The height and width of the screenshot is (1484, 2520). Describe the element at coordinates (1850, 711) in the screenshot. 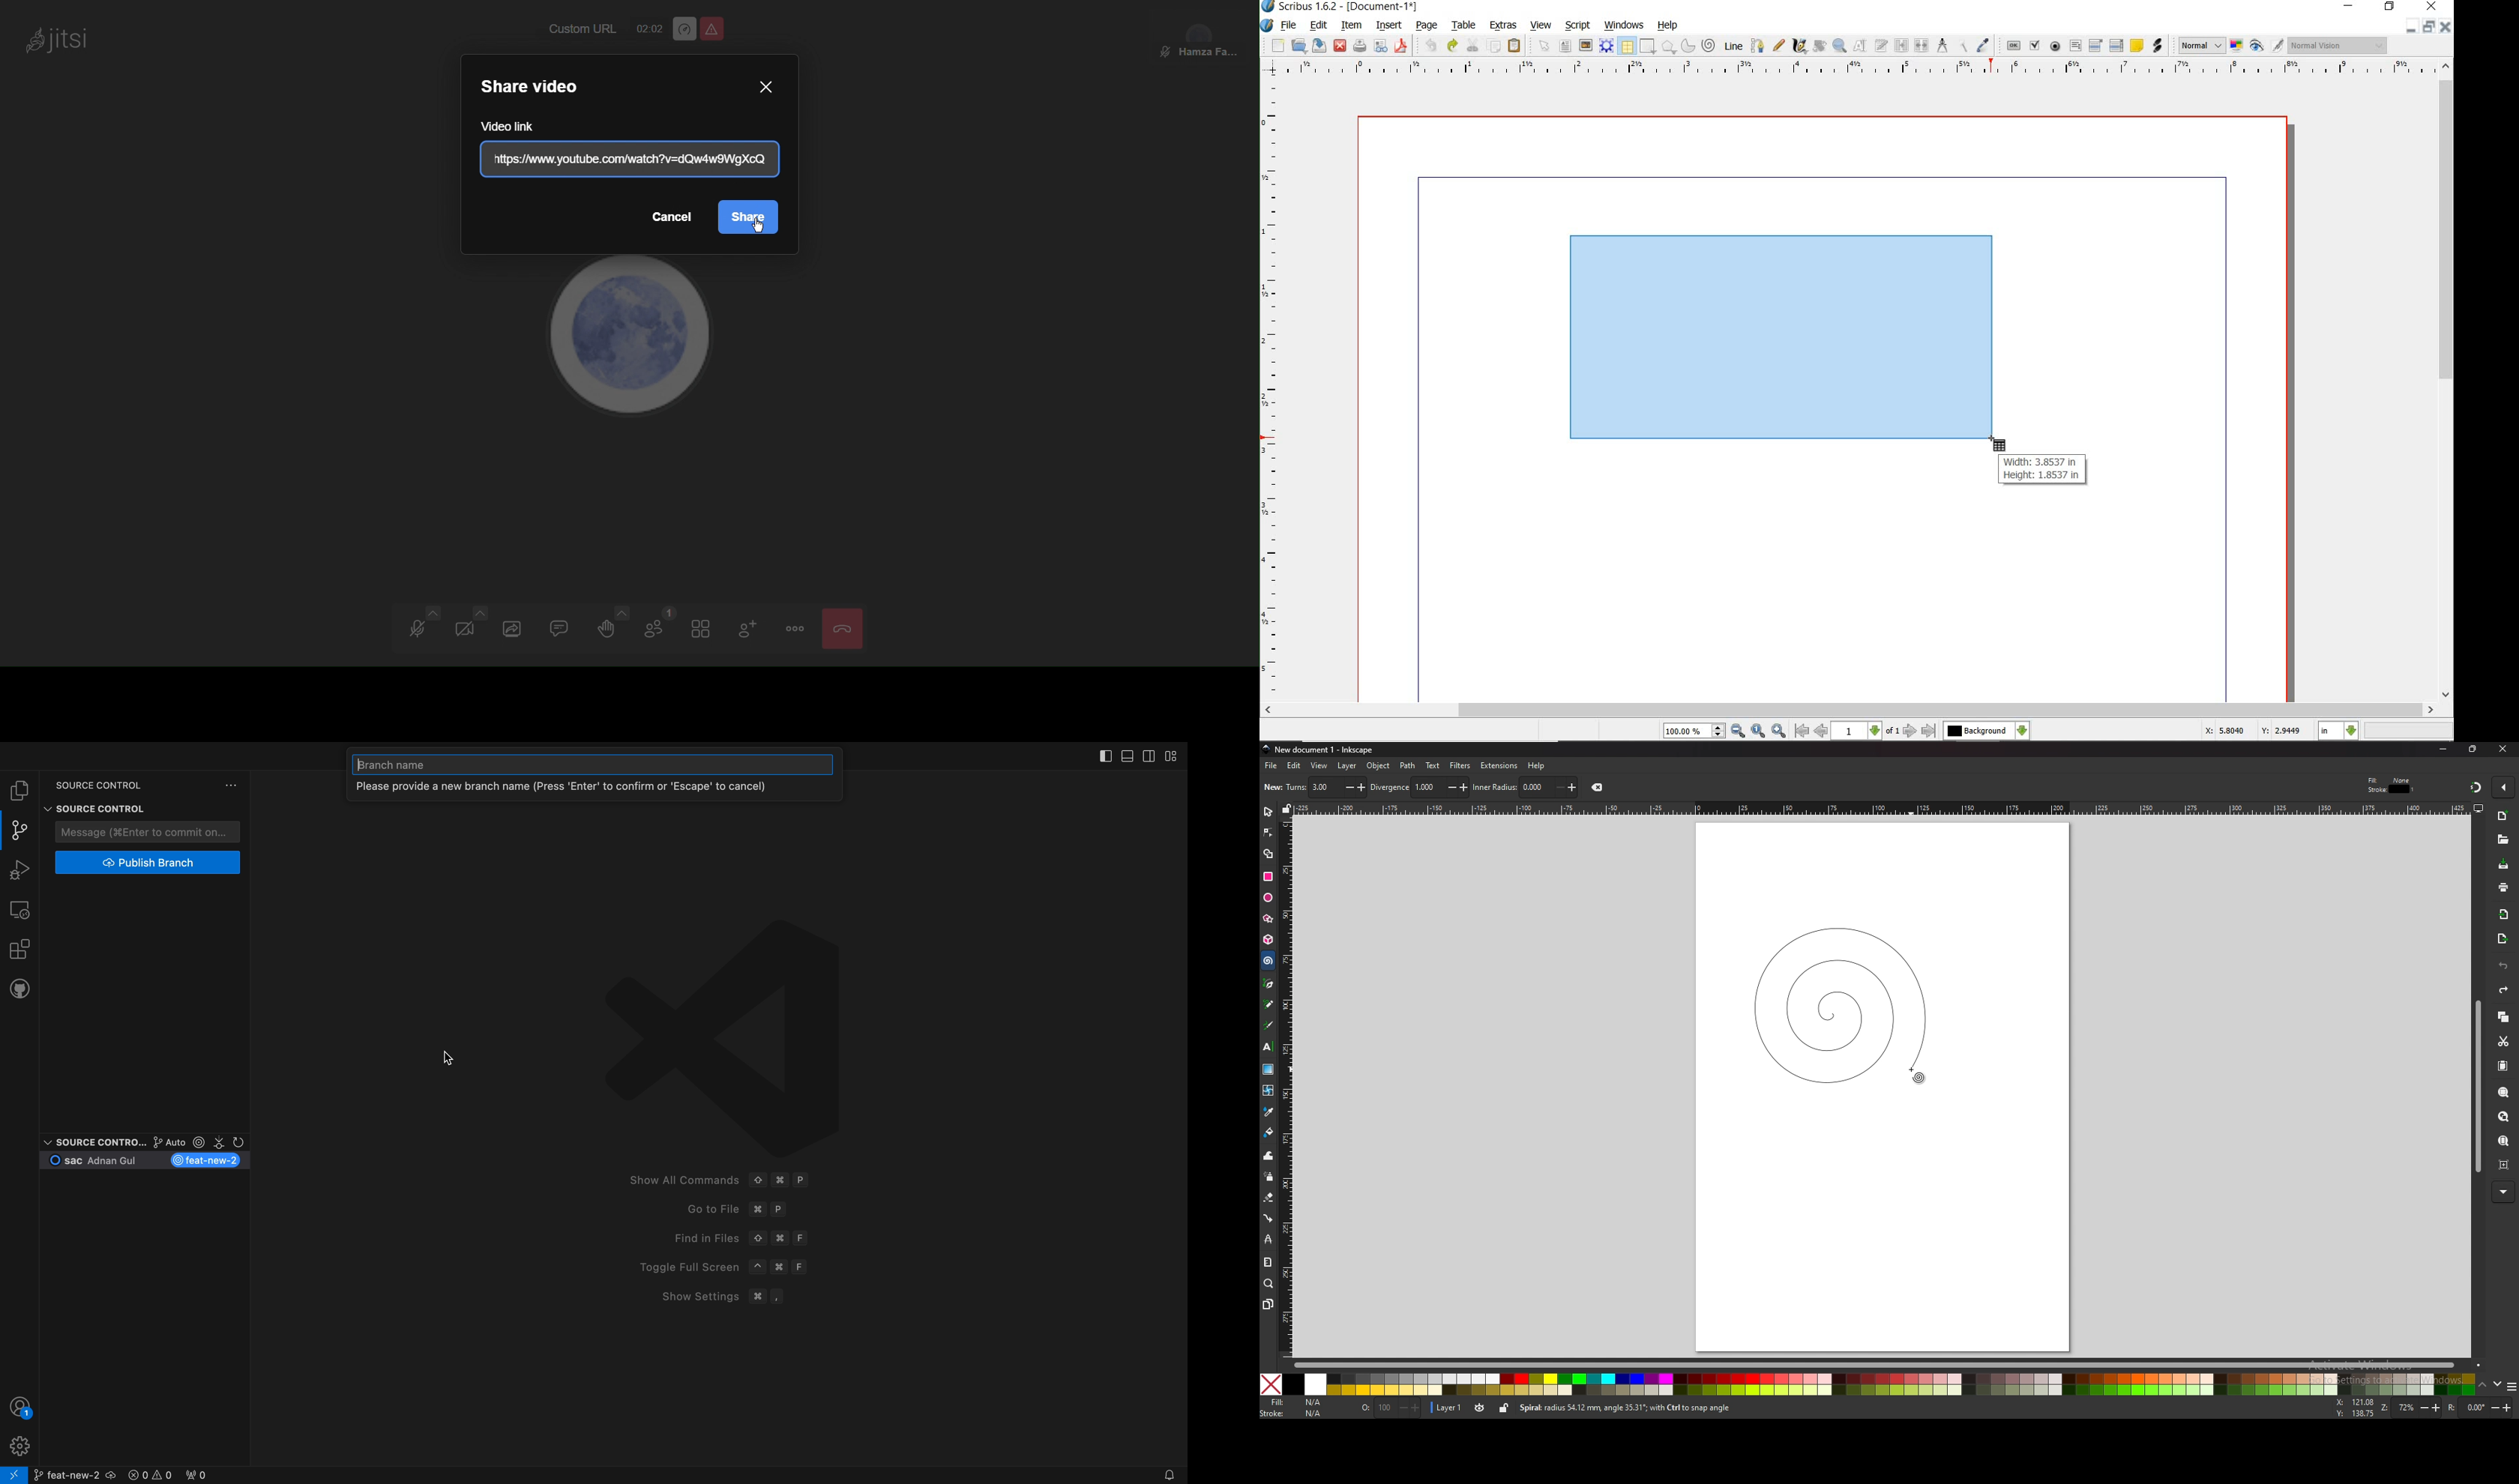

I see `scrollbar` at that location.